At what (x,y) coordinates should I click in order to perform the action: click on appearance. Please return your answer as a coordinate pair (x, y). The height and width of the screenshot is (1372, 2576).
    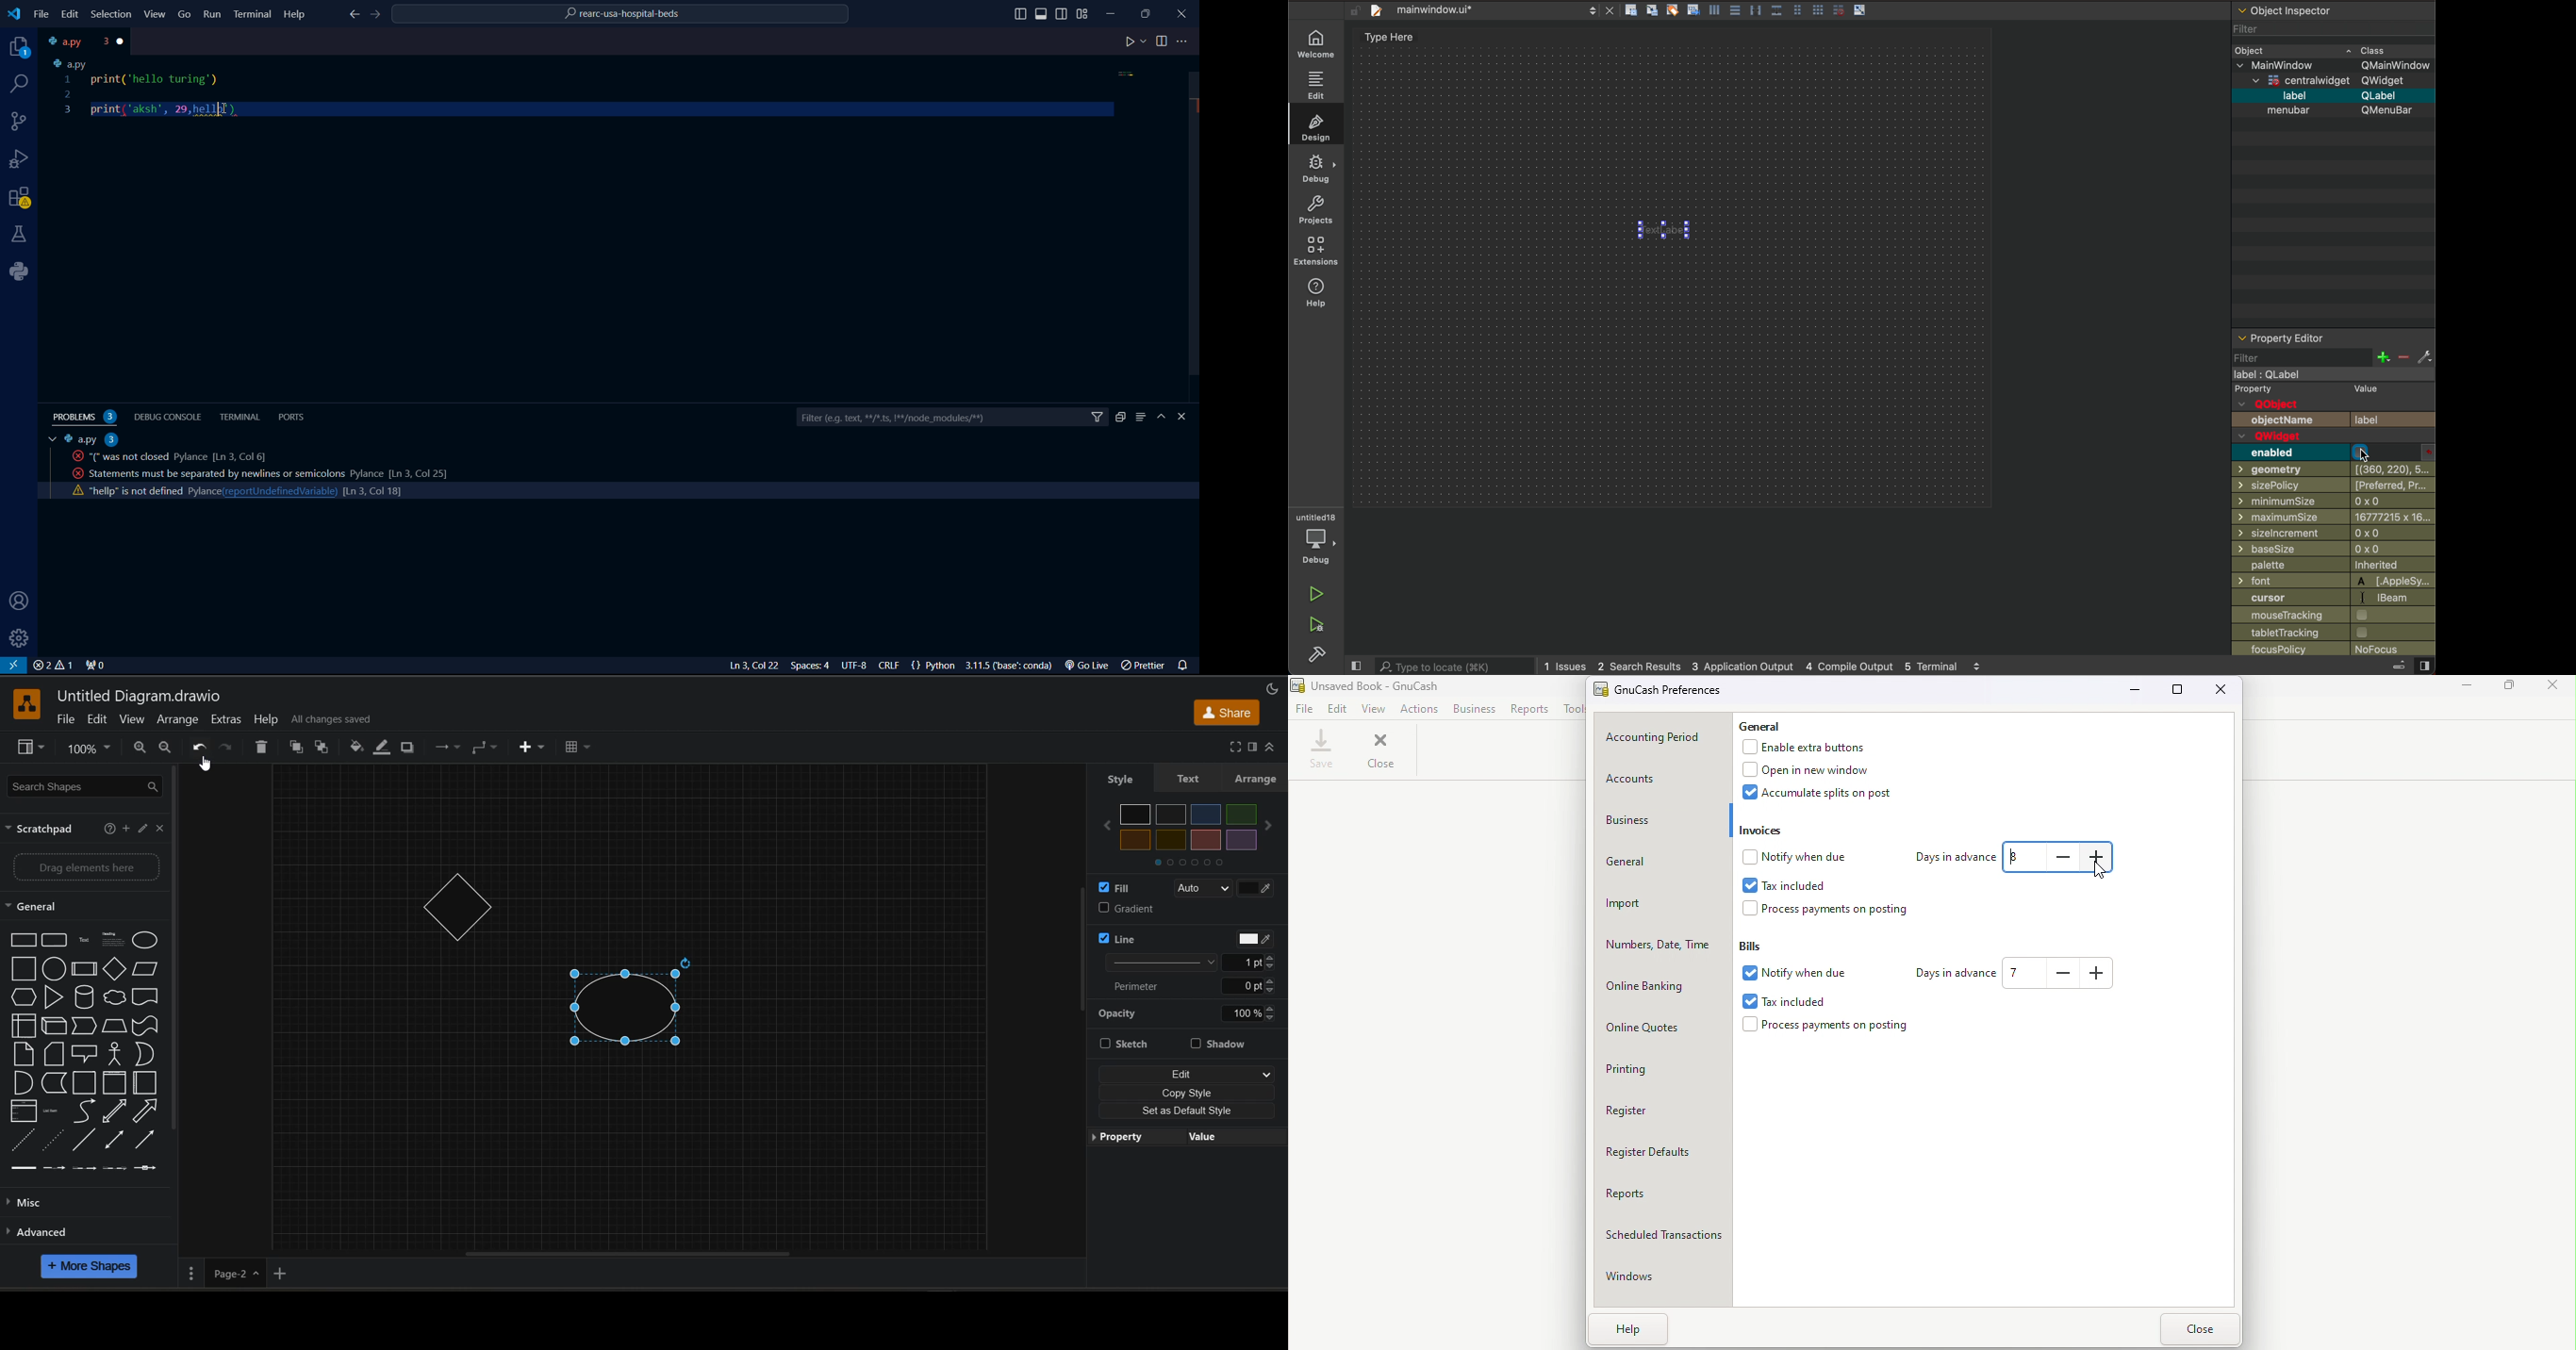
    Looking at the image, I should click on (1273, 690).